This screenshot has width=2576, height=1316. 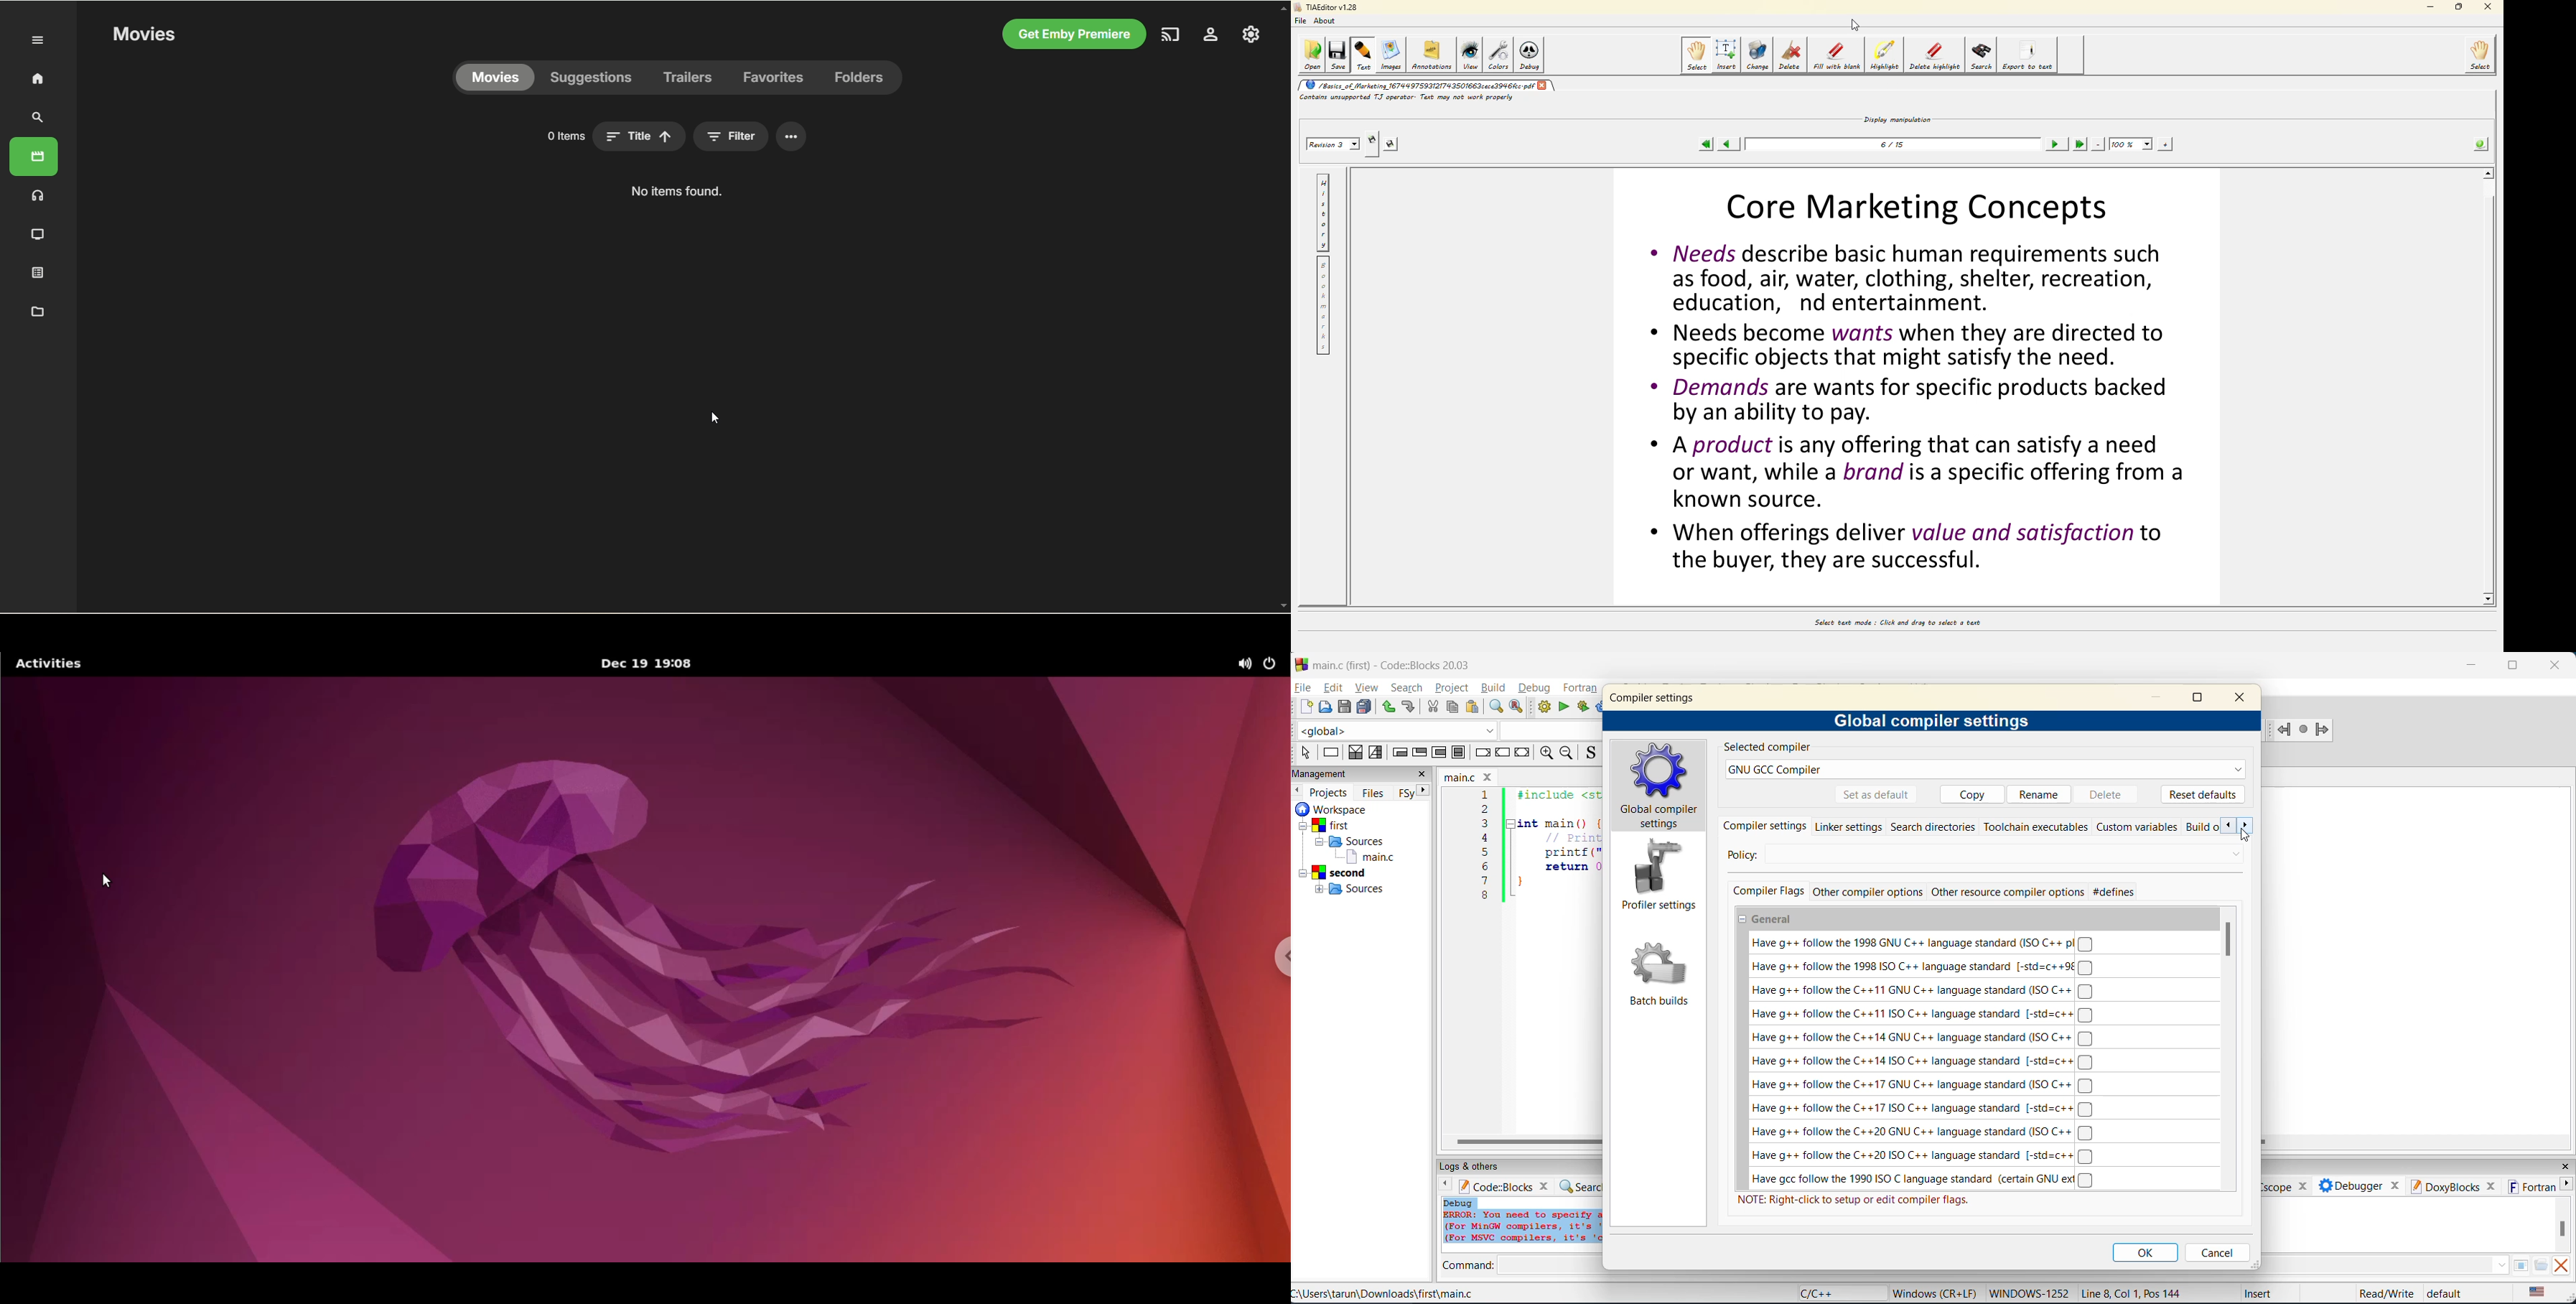 I want to click on GNU GCC compiler, so click(x=1986, y=770).